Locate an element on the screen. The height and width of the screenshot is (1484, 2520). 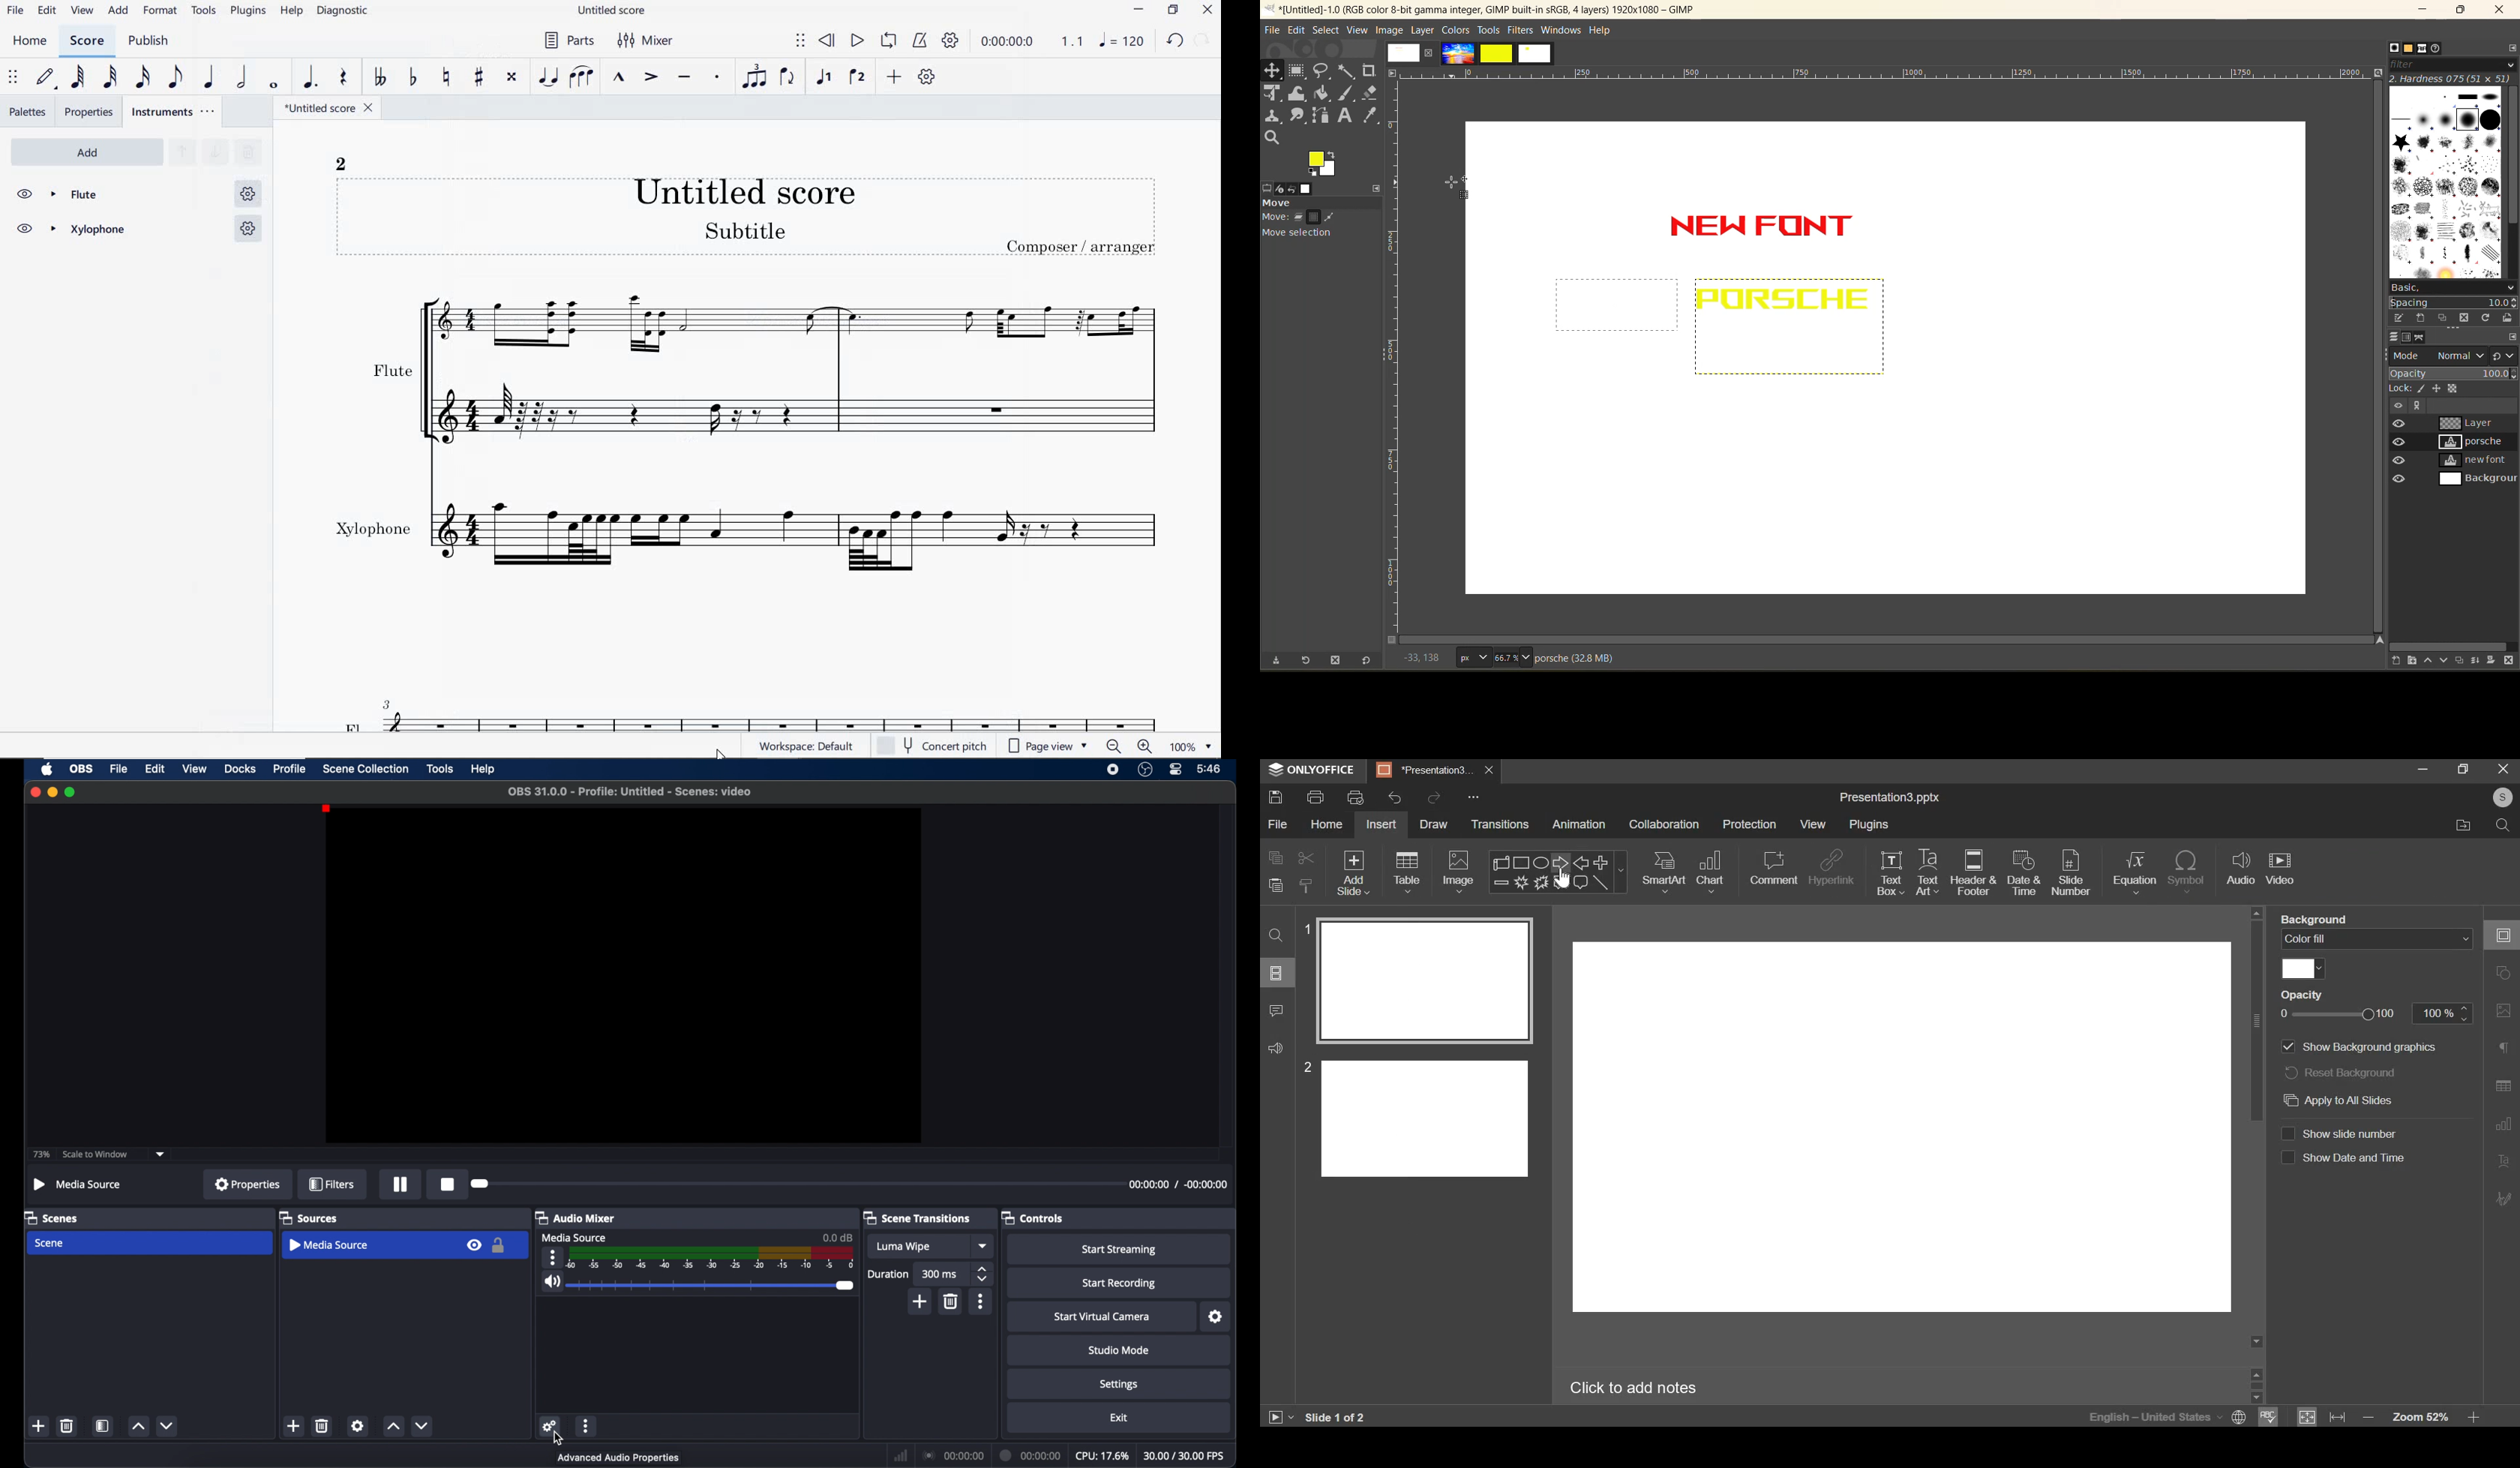
RESTORE DOWN is located at coordinates (1173, 10).